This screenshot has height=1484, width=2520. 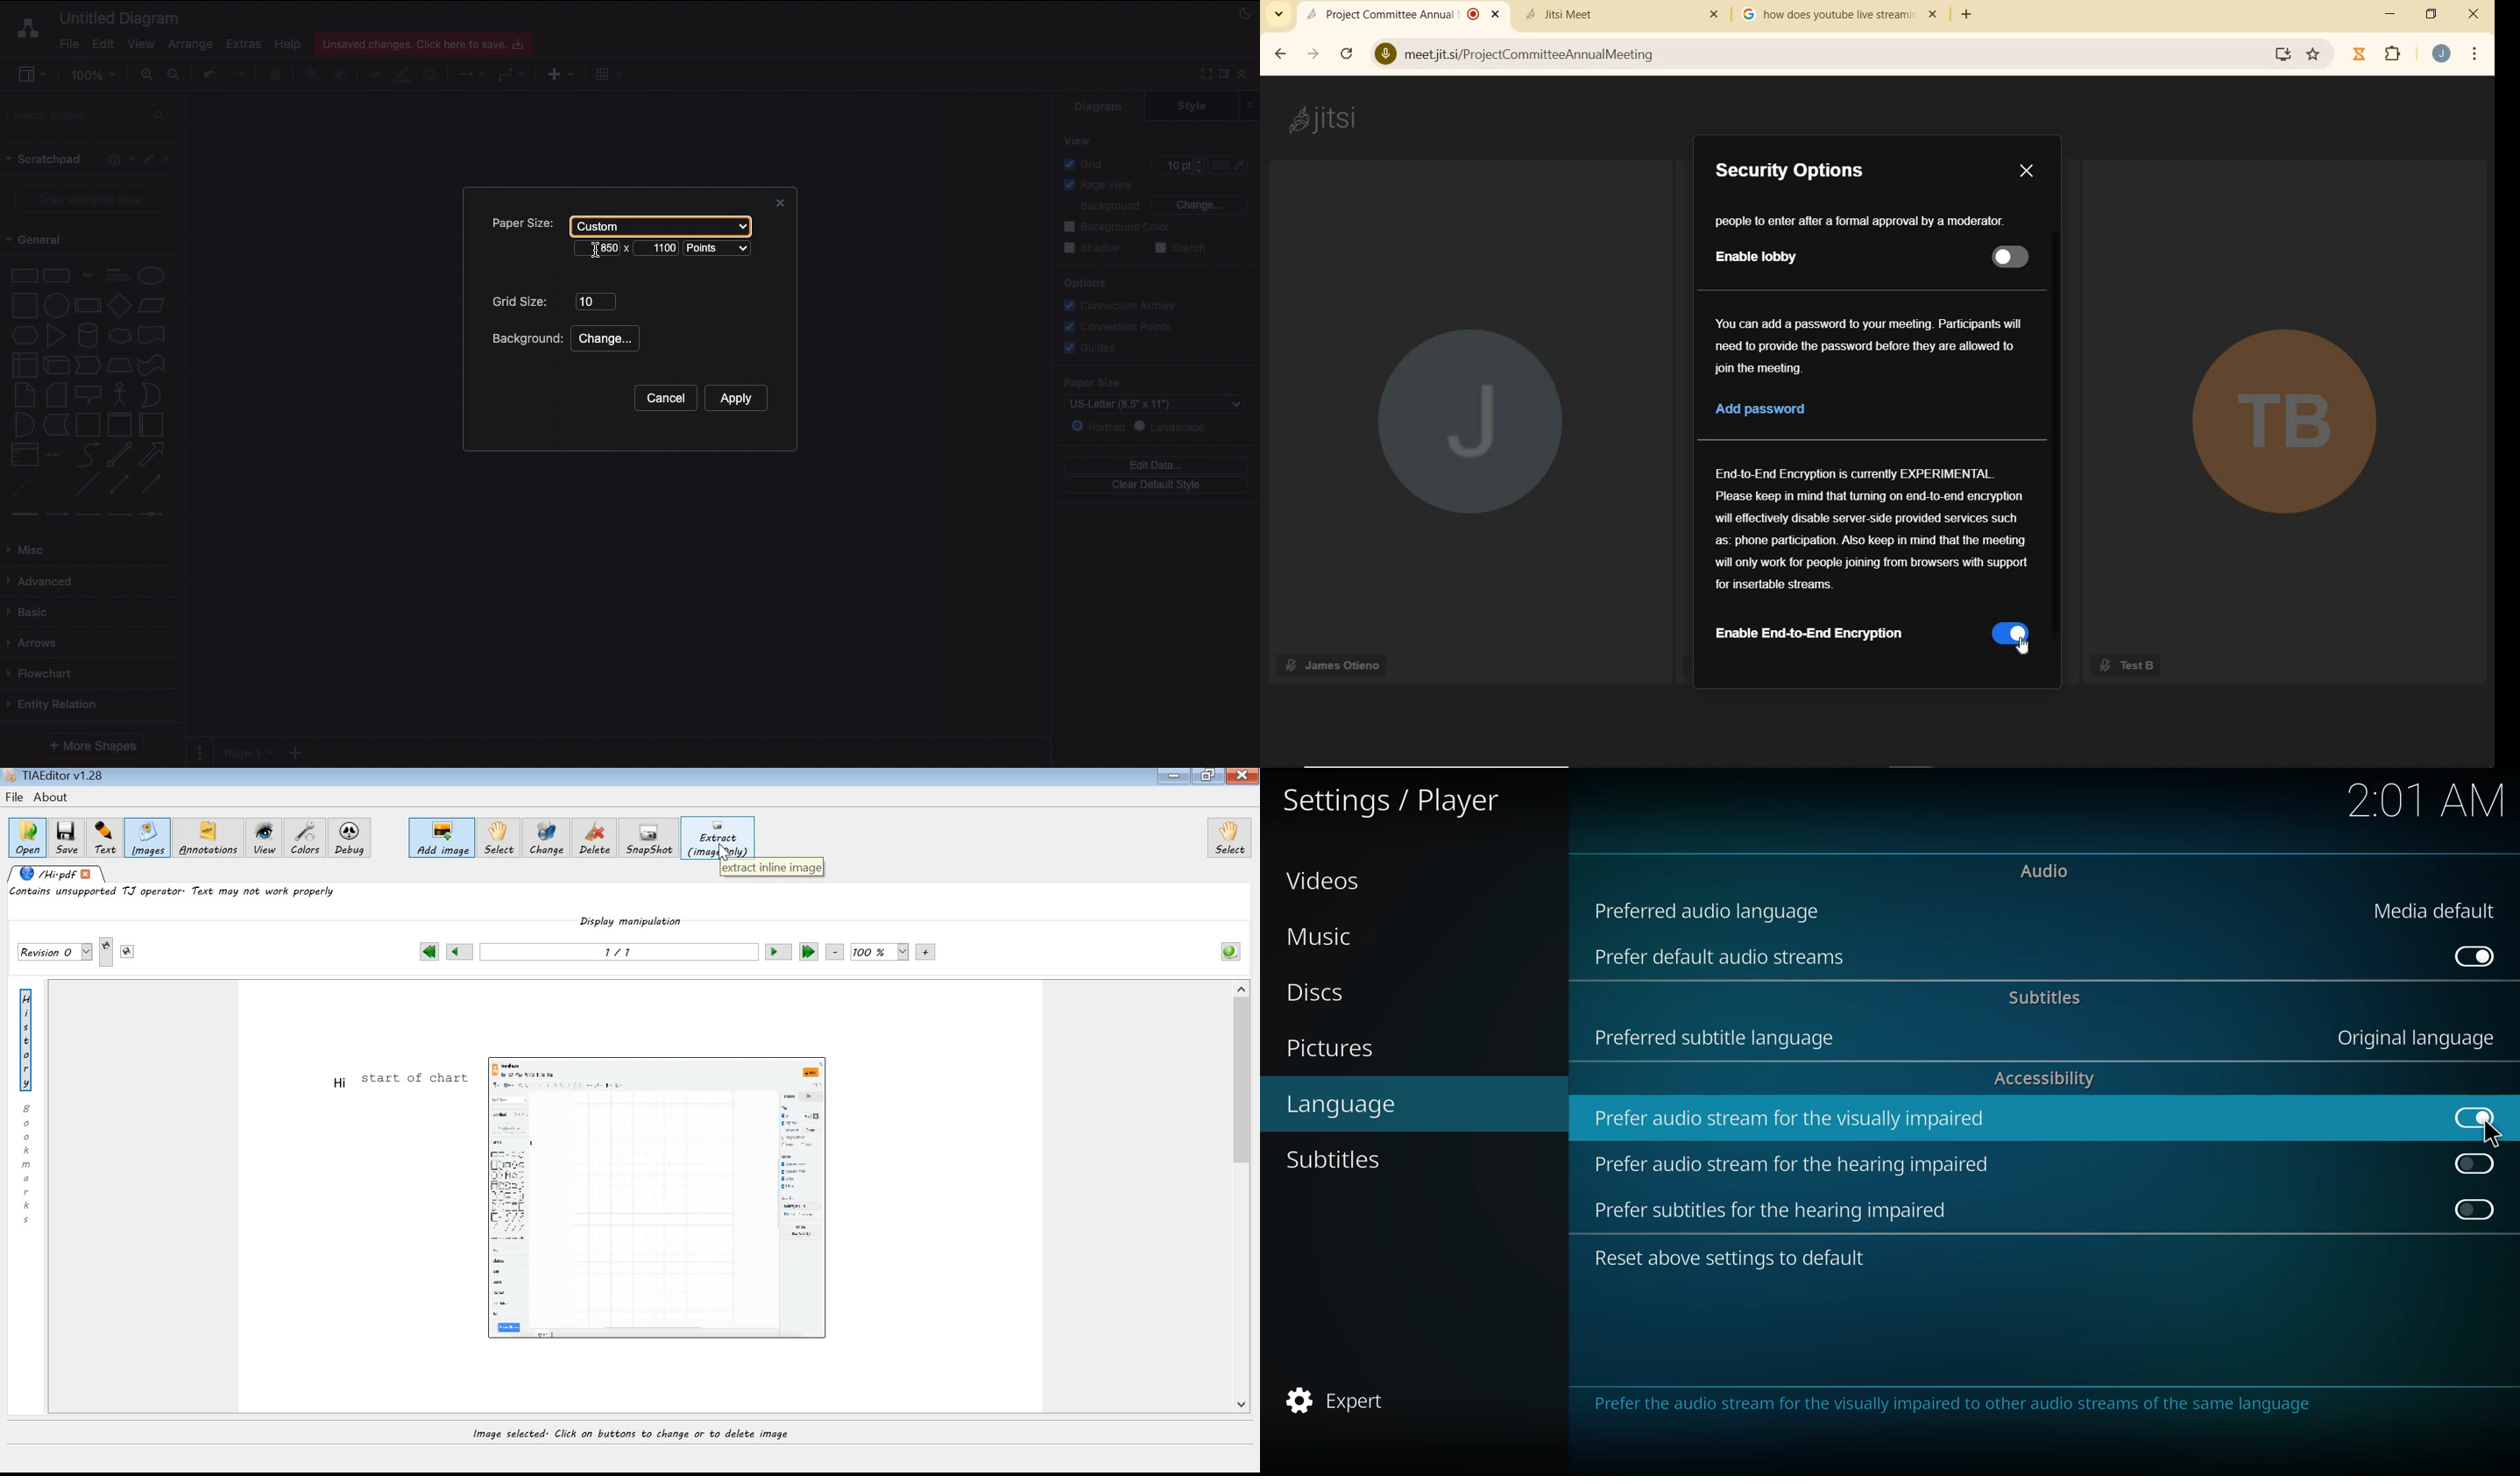 I want to click on Dashed line, so click(x=21, y=487).